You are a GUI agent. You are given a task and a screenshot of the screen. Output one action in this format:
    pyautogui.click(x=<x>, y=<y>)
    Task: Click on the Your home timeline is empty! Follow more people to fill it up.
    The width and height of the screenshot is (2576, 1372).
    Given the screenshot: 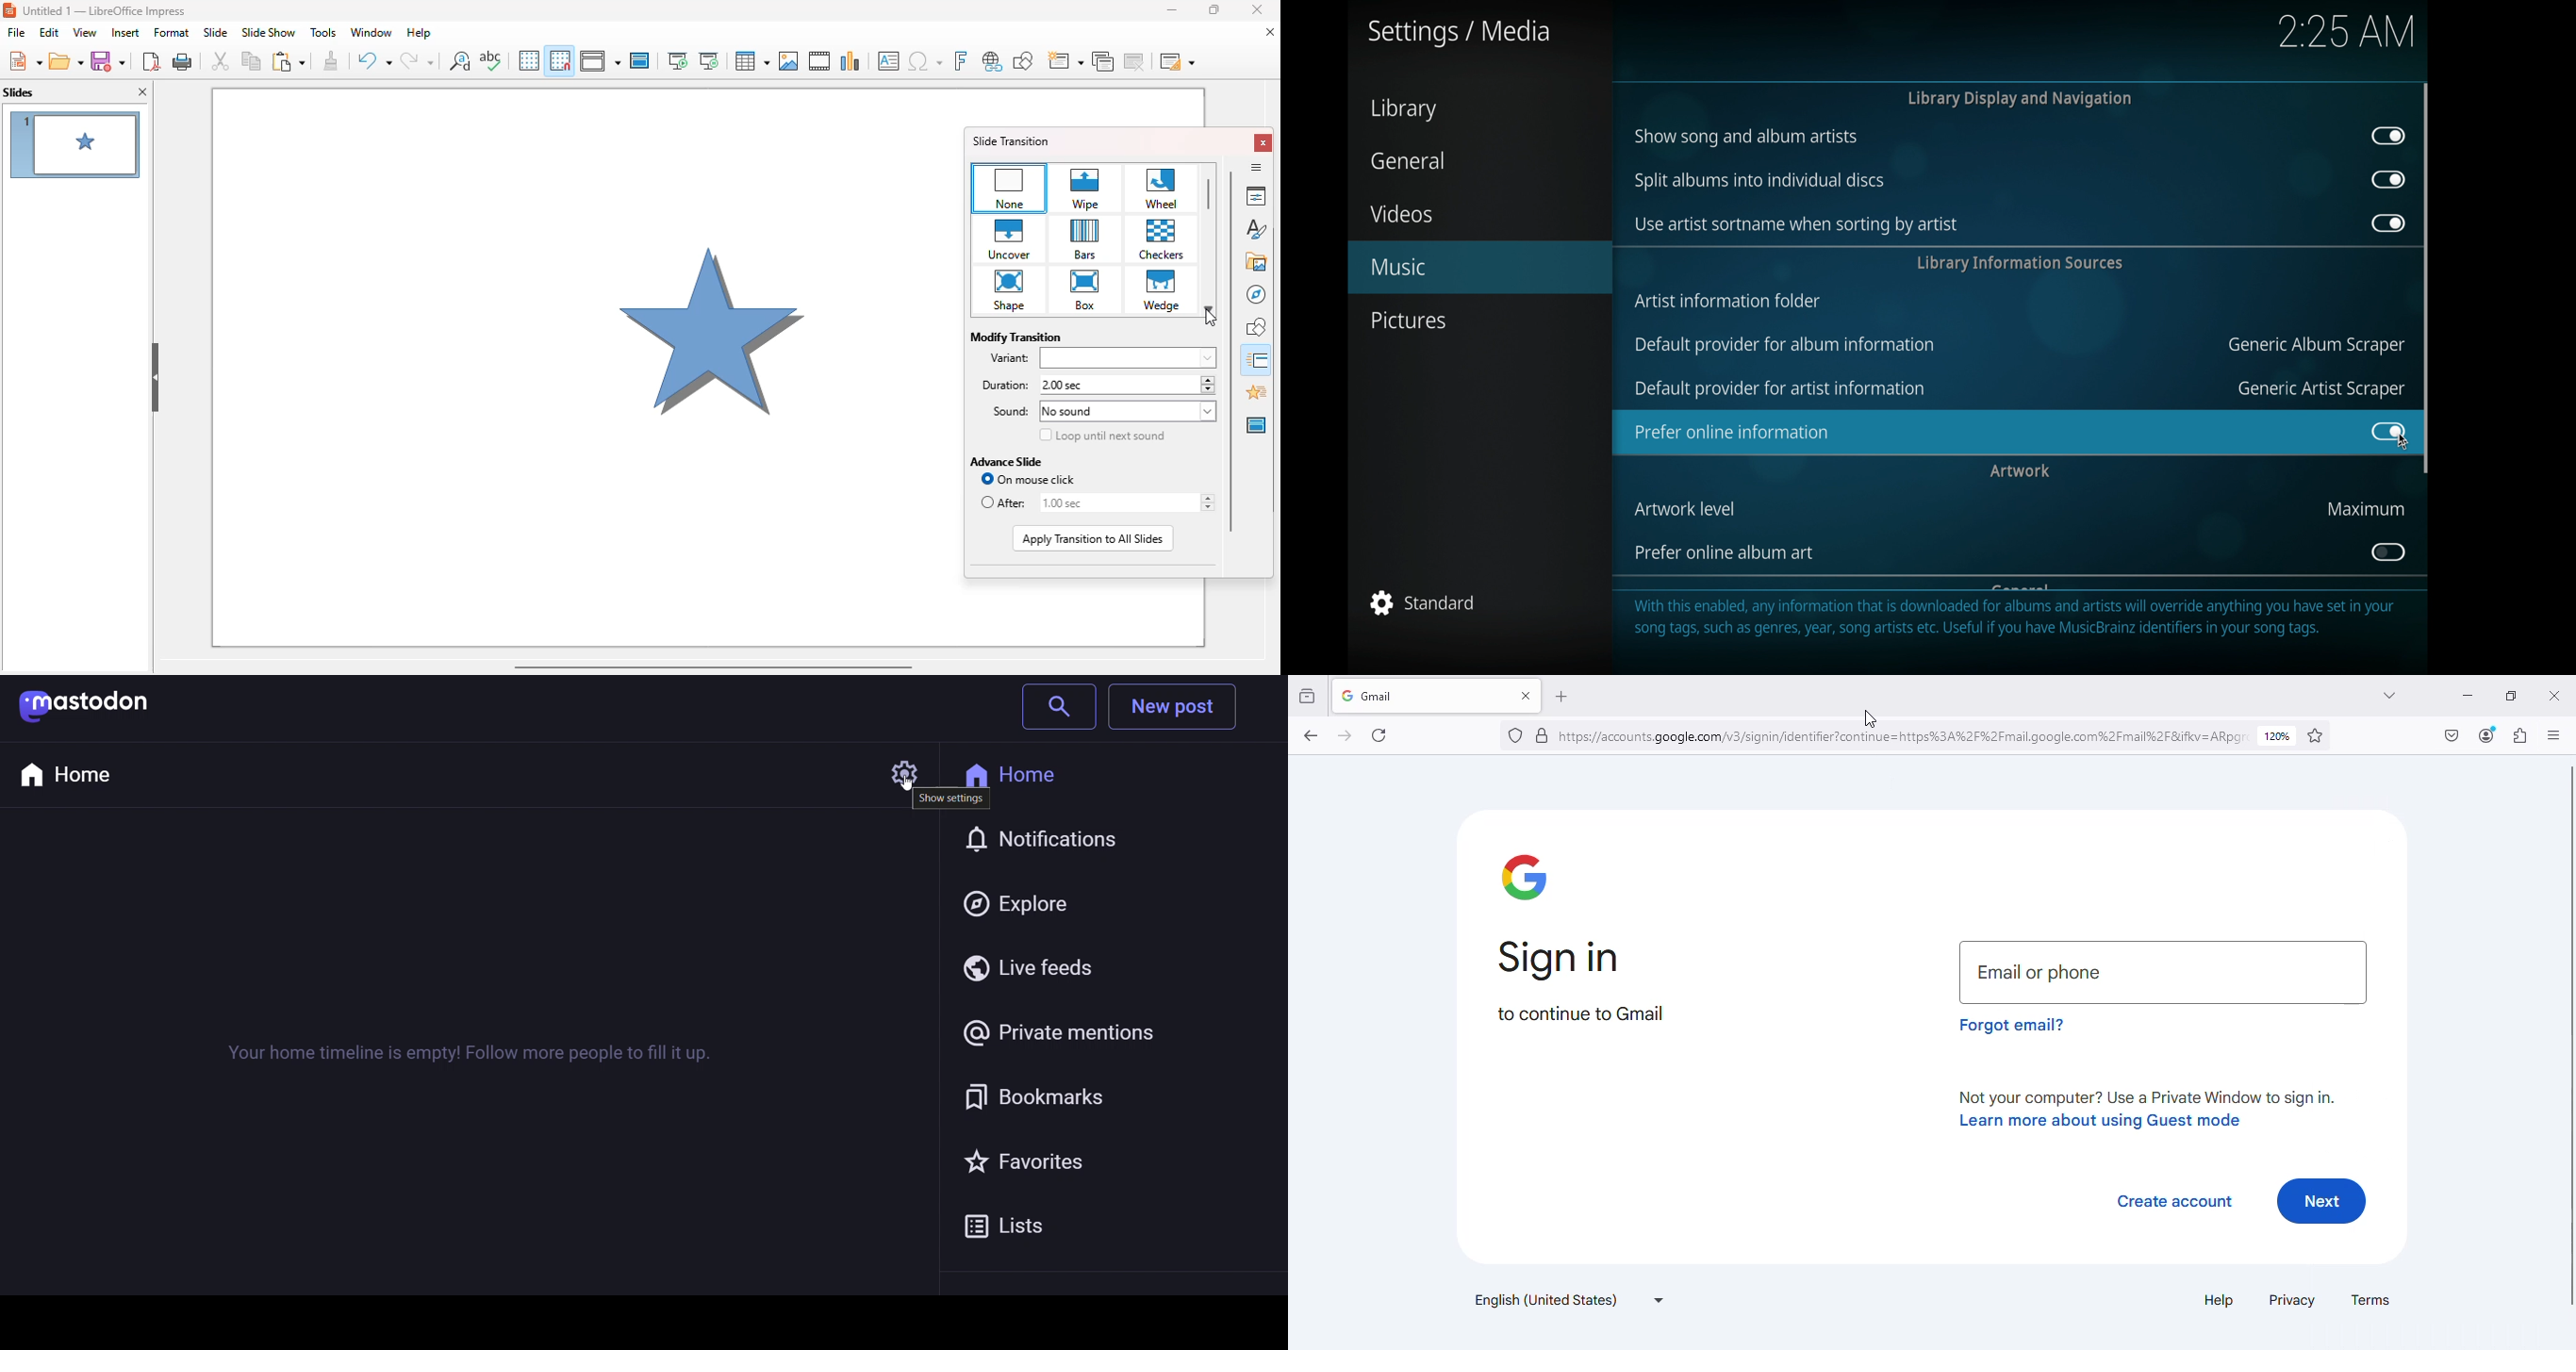 What is the action you would take?
    pyautogui.click(x=469, y=1055)
    